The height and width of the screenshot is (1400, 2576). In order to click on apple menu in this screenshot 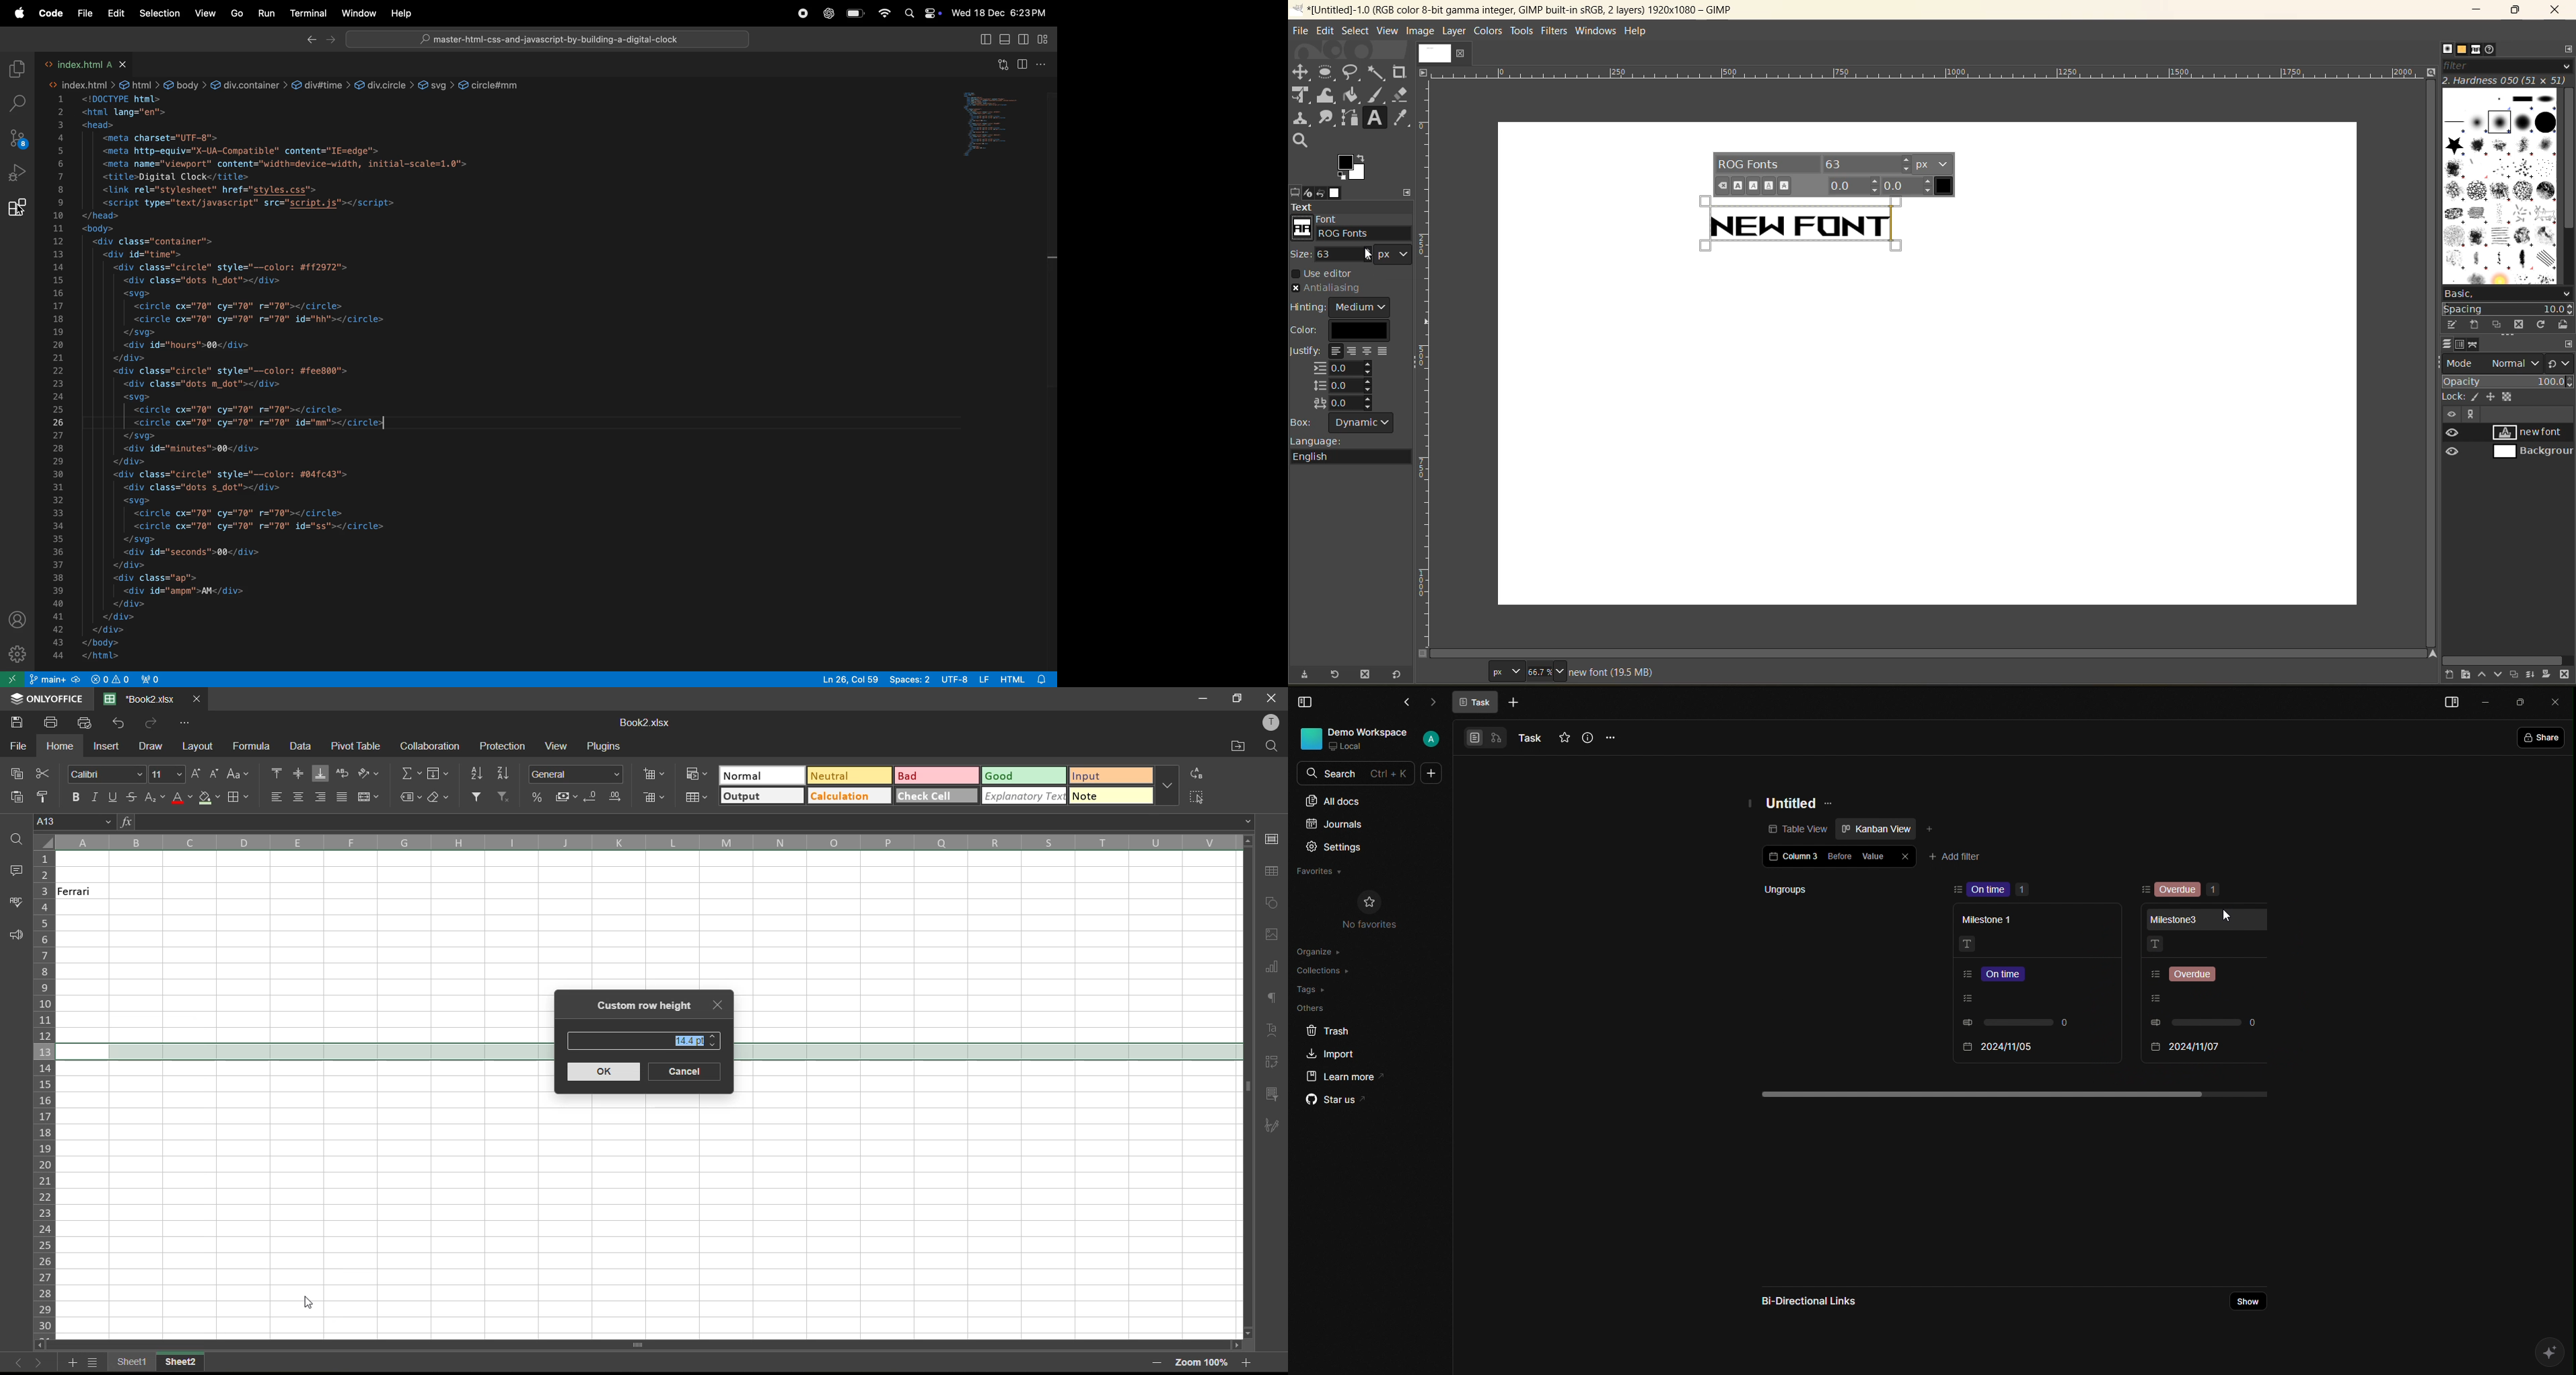, I will do `click(16, 13)`.